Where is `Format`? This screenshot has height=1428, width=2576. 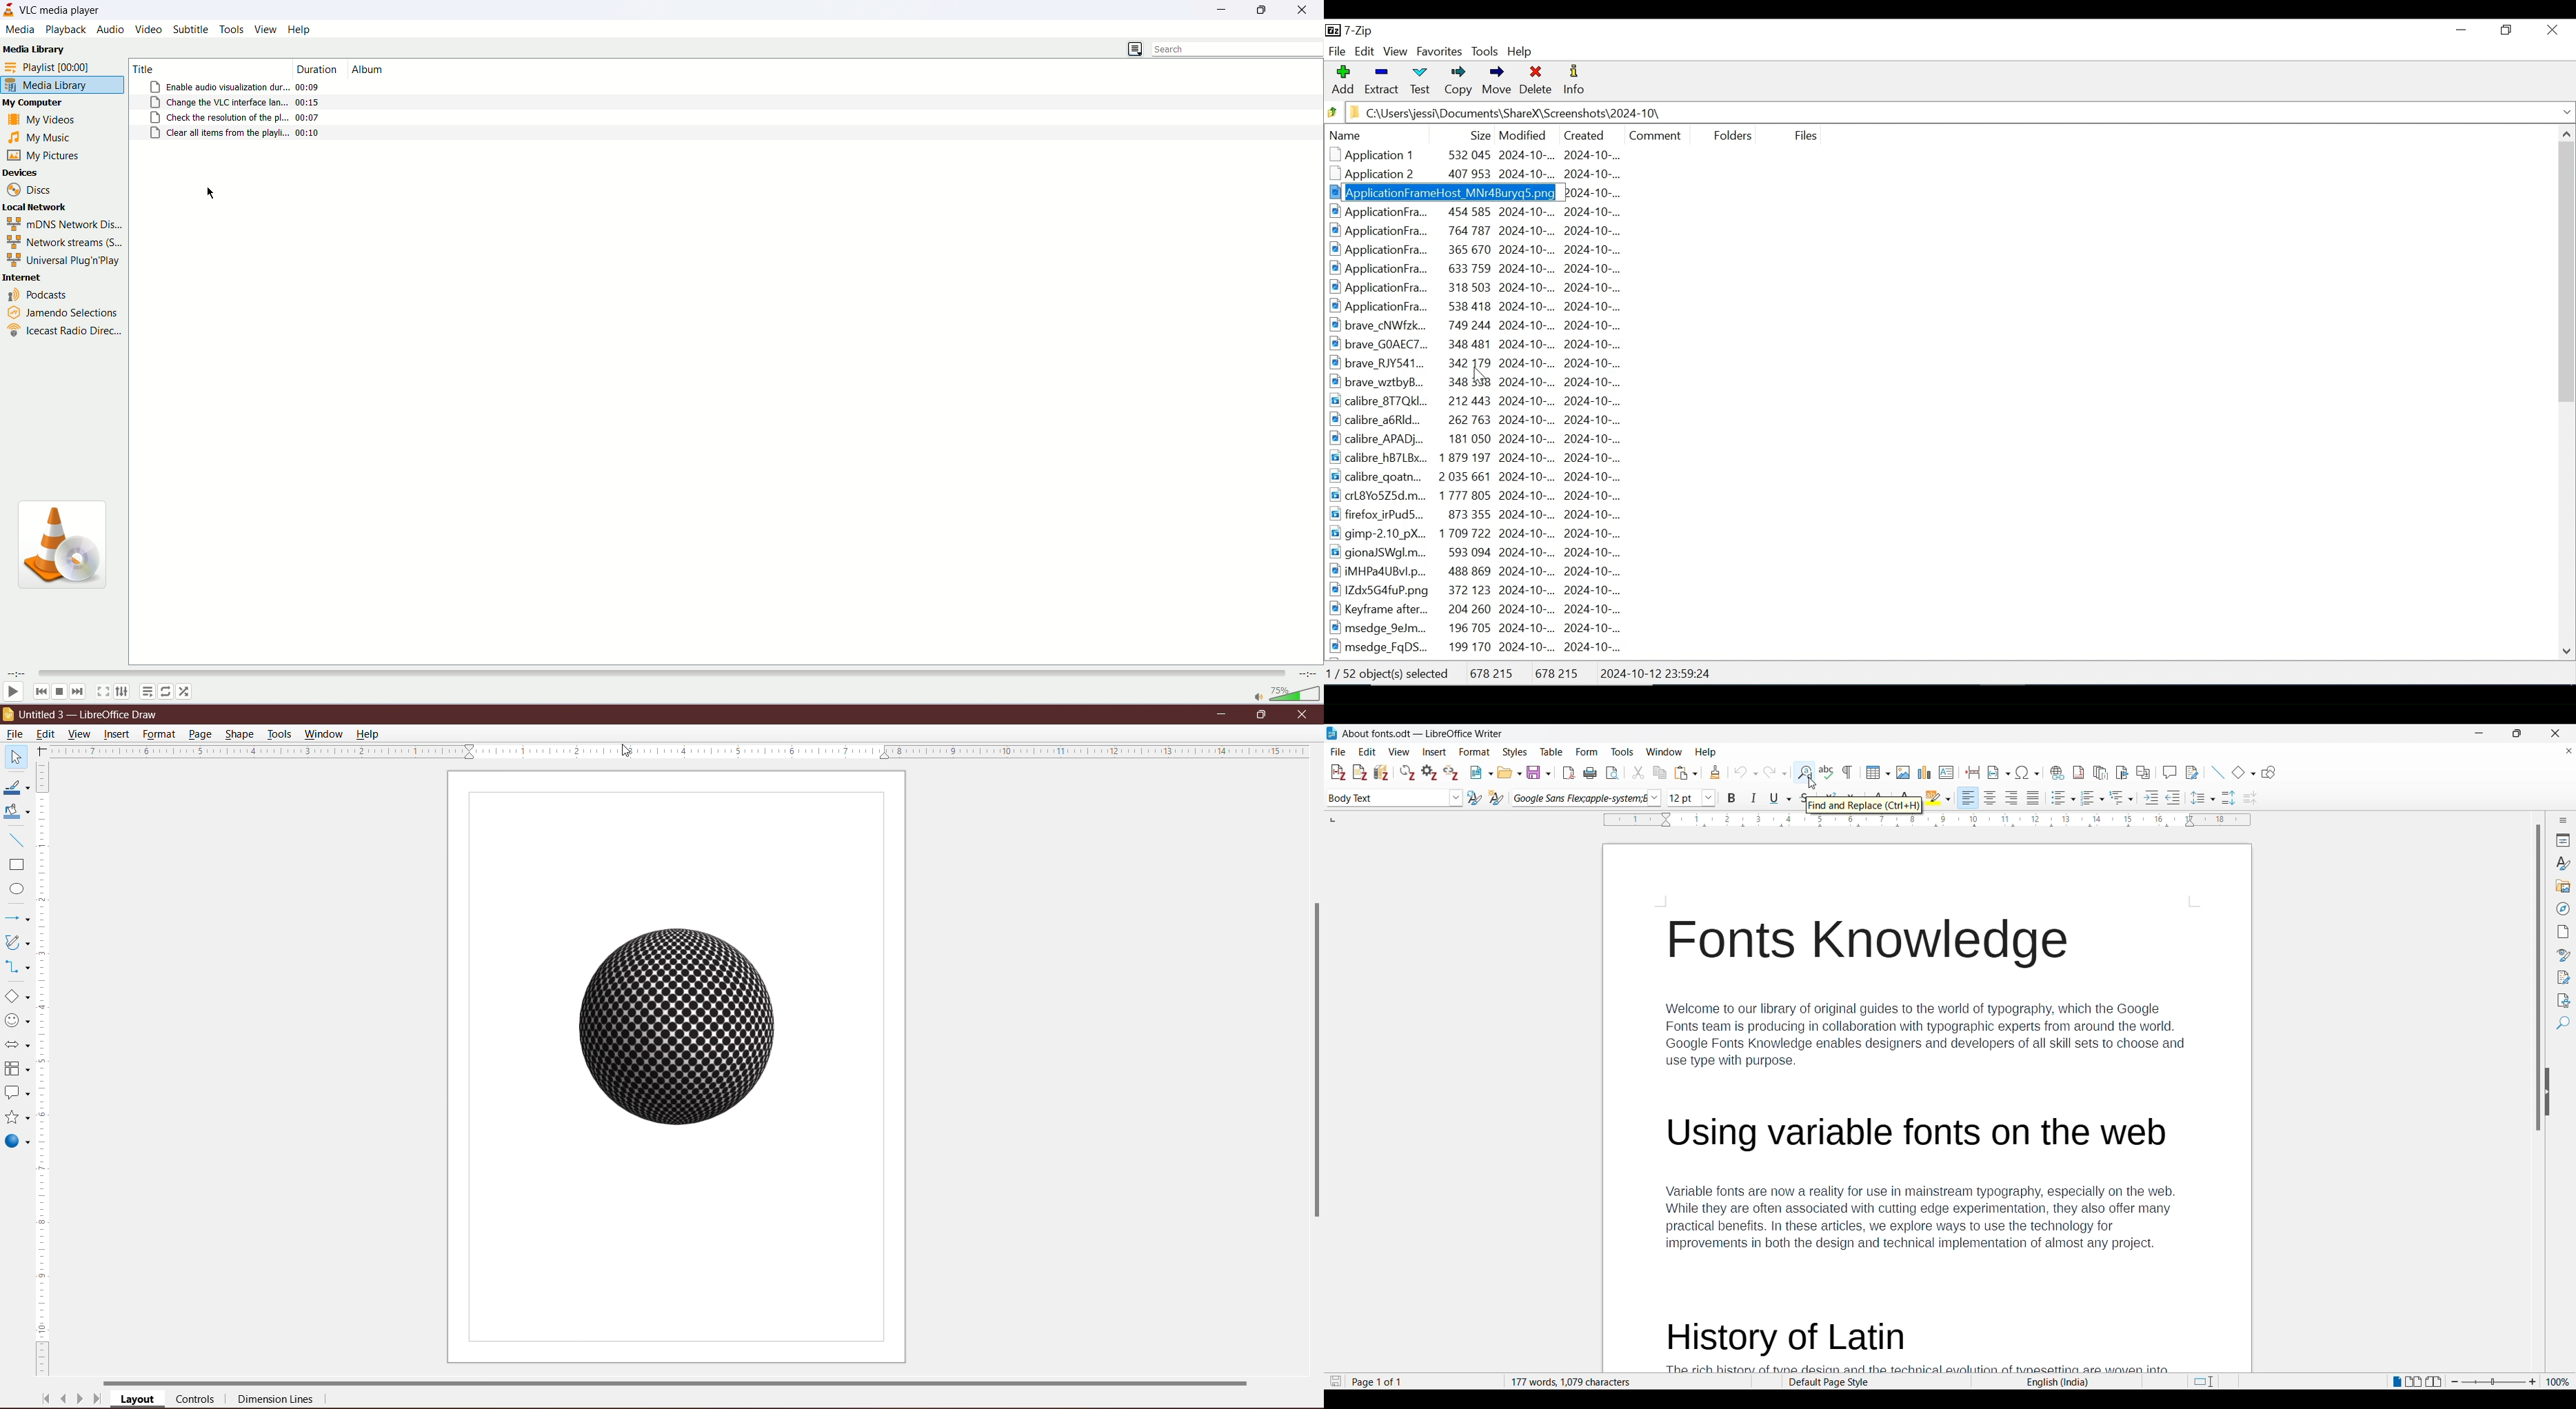
Format is located at coordinates (159, 734).